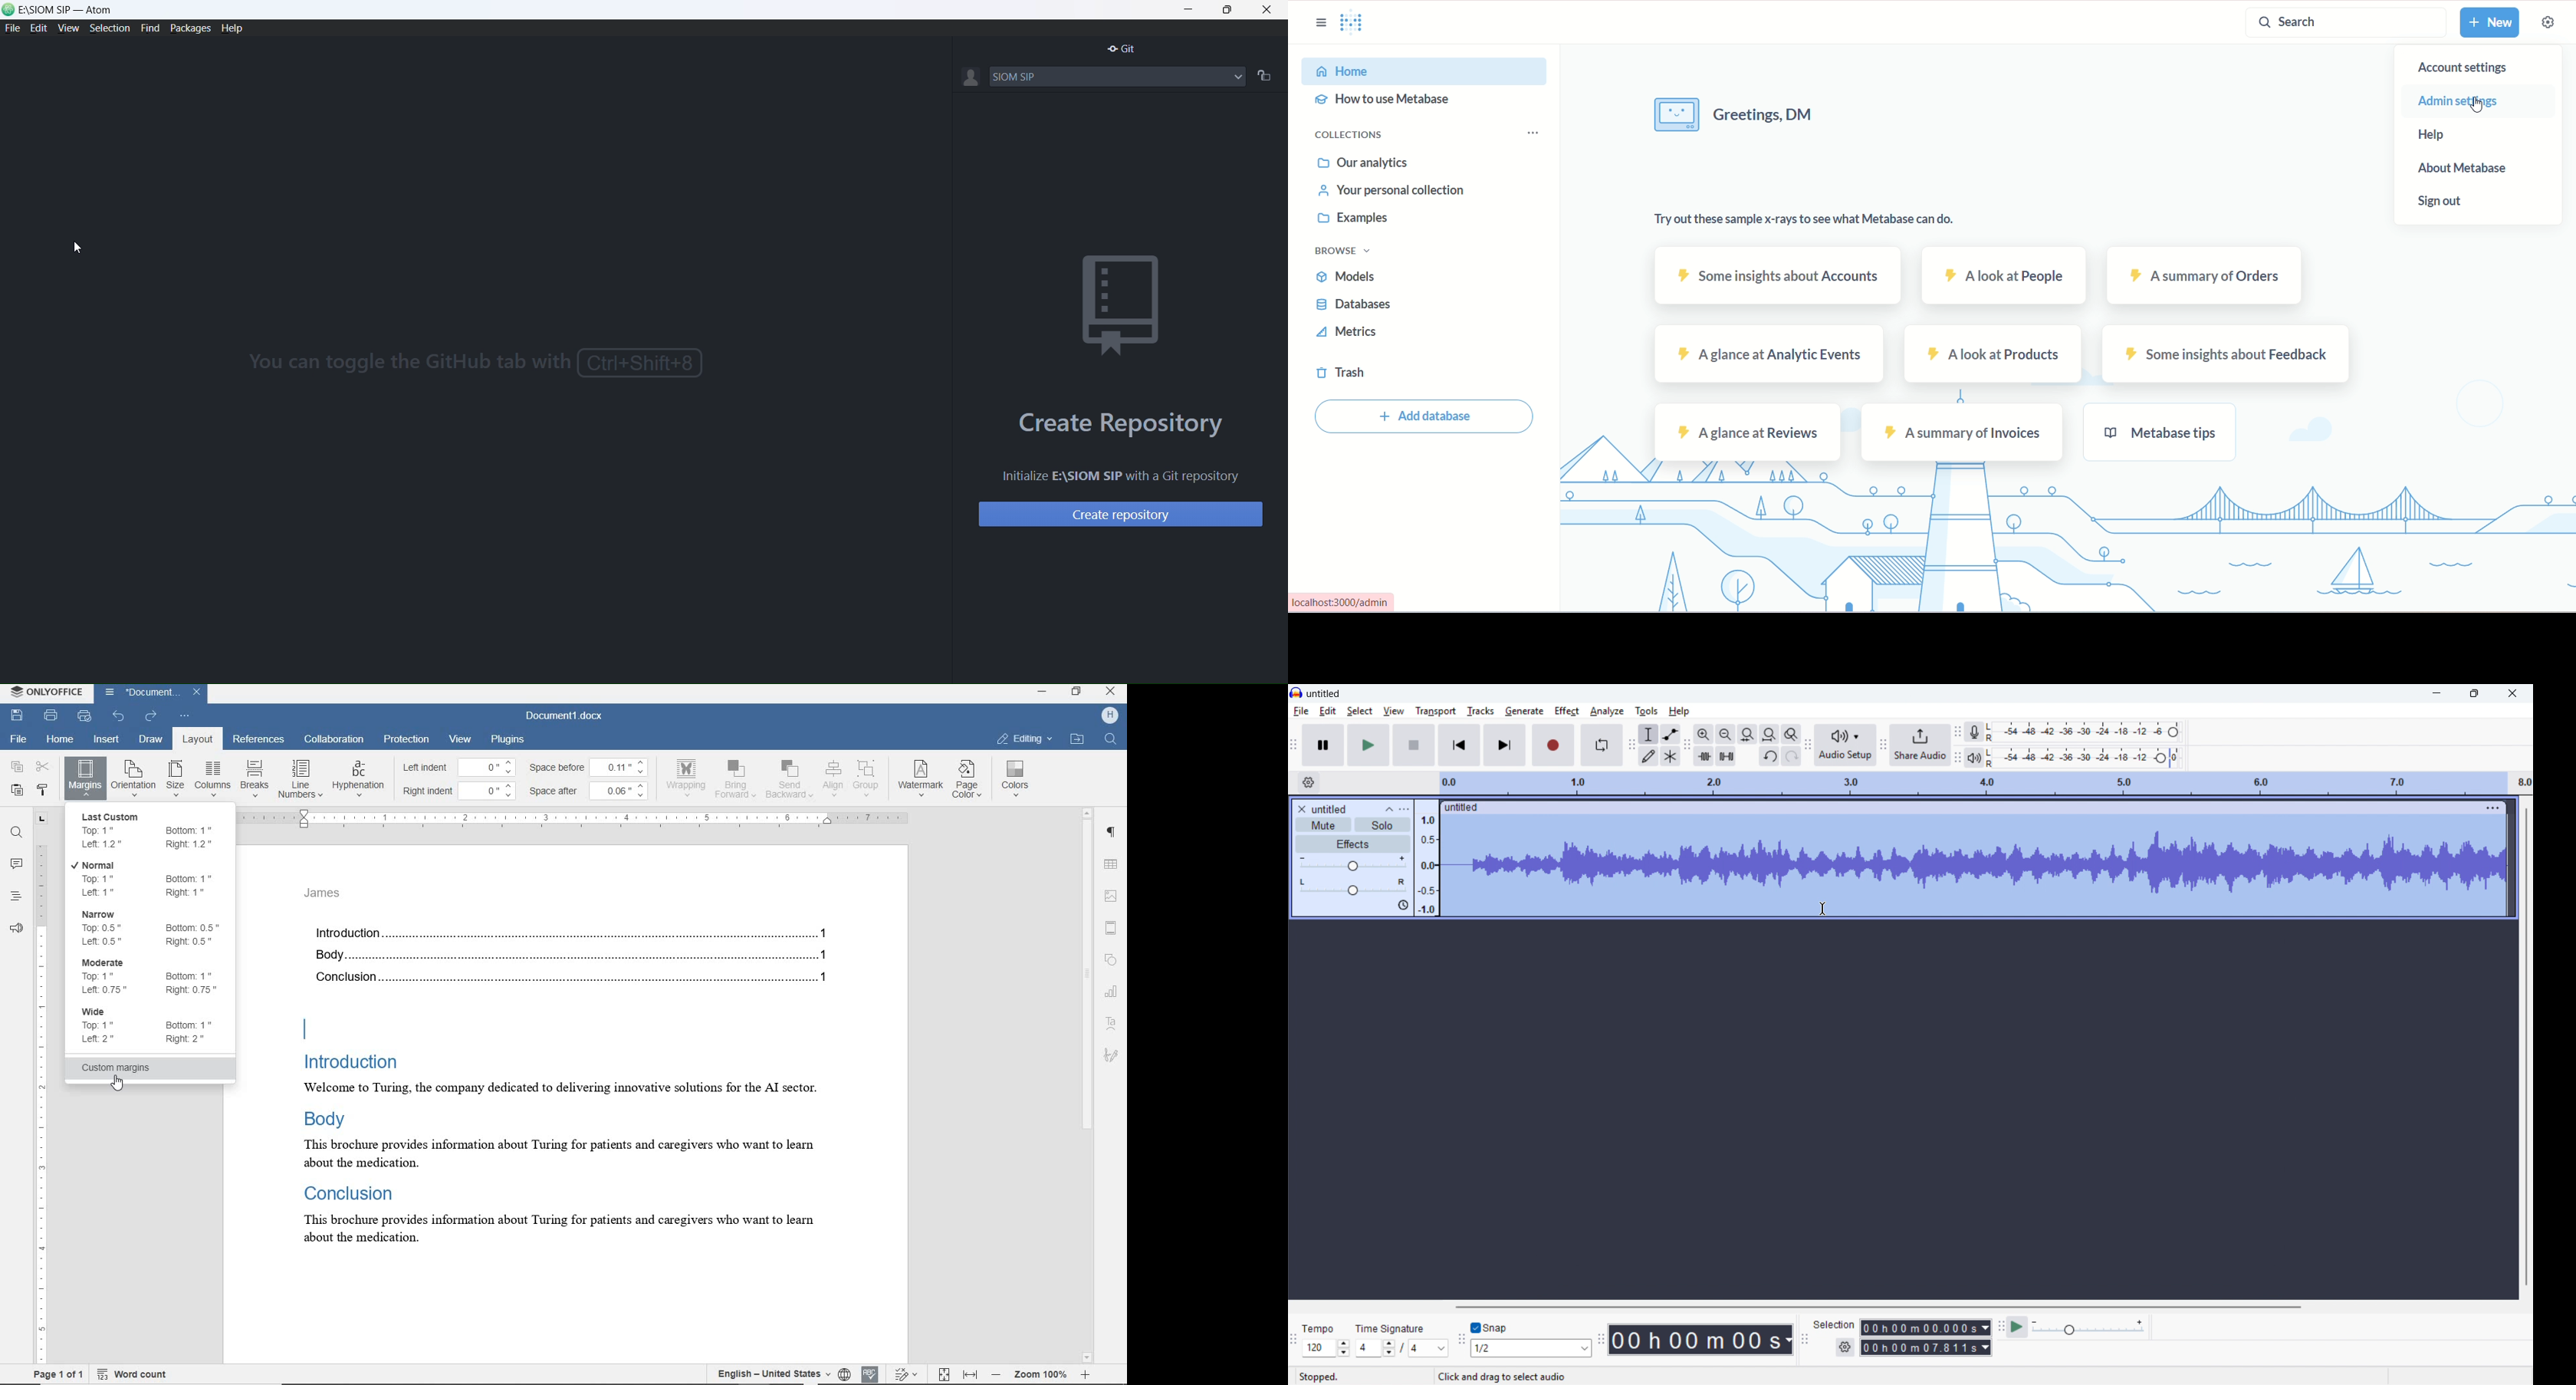 This screenshot has height=1400, width=2576. Describe the element at coordinates (1808, 746) in the screenshot. I see `Audio setup toolbar ` at that location.